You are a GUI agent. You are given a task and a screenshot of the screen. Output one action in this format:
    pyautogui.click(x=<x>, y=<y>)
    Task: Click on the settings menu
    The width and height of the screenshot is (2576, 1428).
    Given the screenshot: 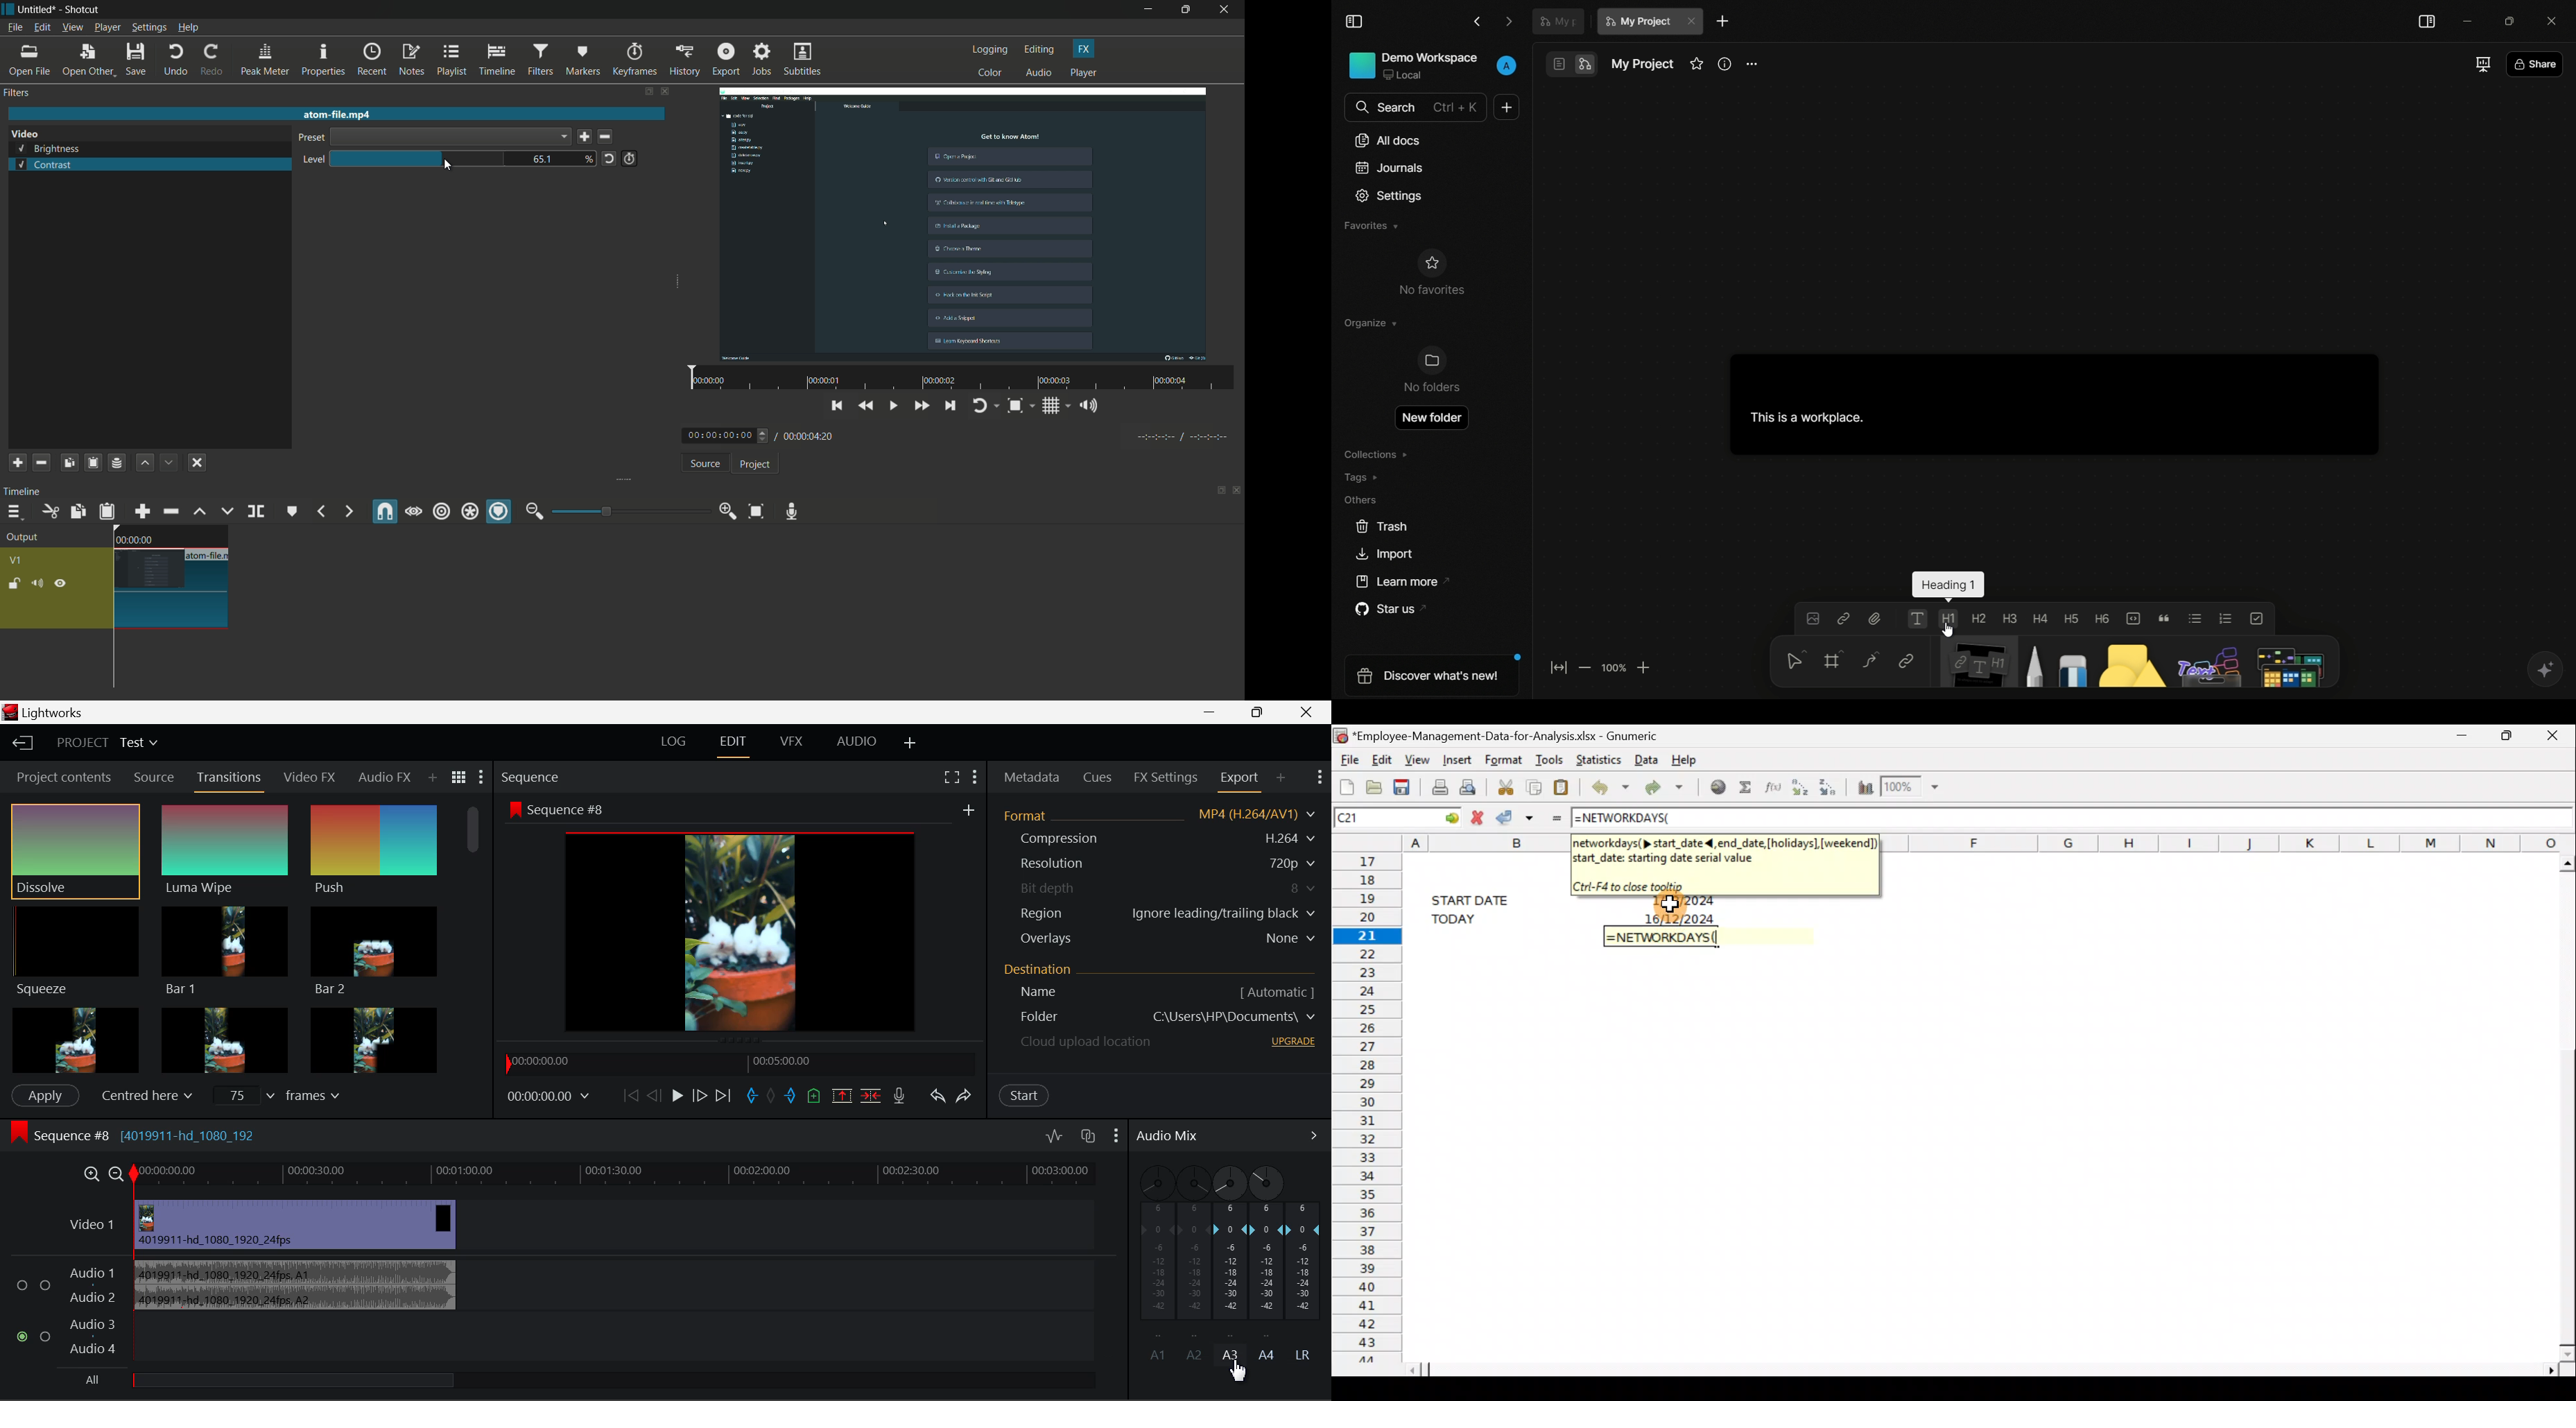 What is the action you would take?
    pyautogui.click(x=150, y=28)
    